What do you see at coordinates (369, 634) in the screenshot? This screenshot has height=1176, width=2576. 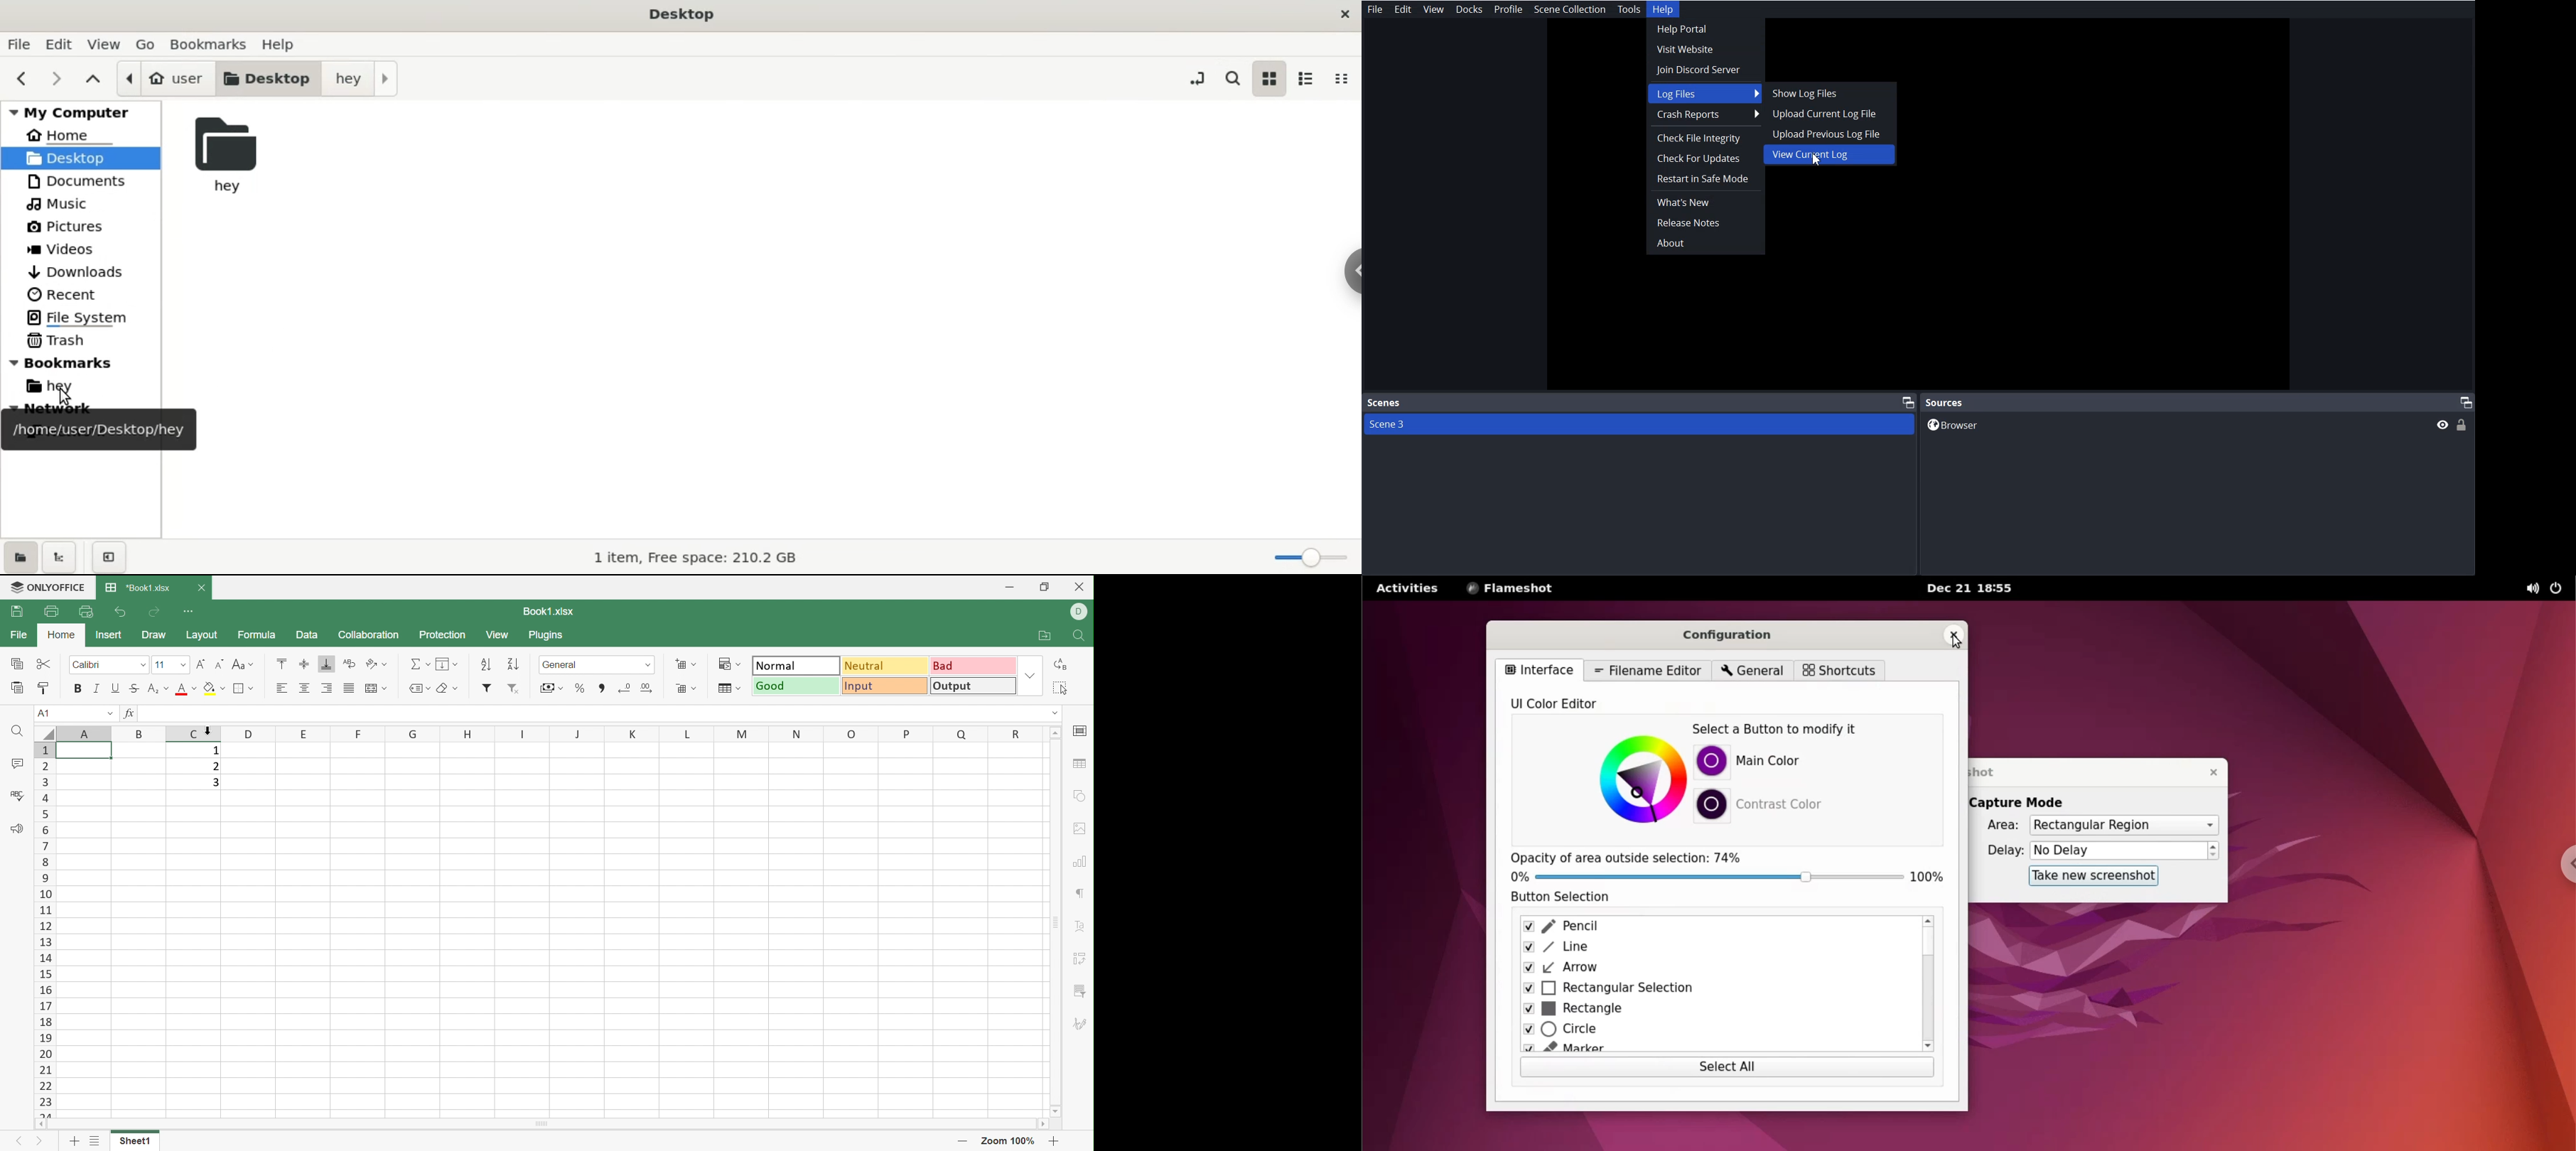 I see `Collaboration` at bounding box center [369, 634].